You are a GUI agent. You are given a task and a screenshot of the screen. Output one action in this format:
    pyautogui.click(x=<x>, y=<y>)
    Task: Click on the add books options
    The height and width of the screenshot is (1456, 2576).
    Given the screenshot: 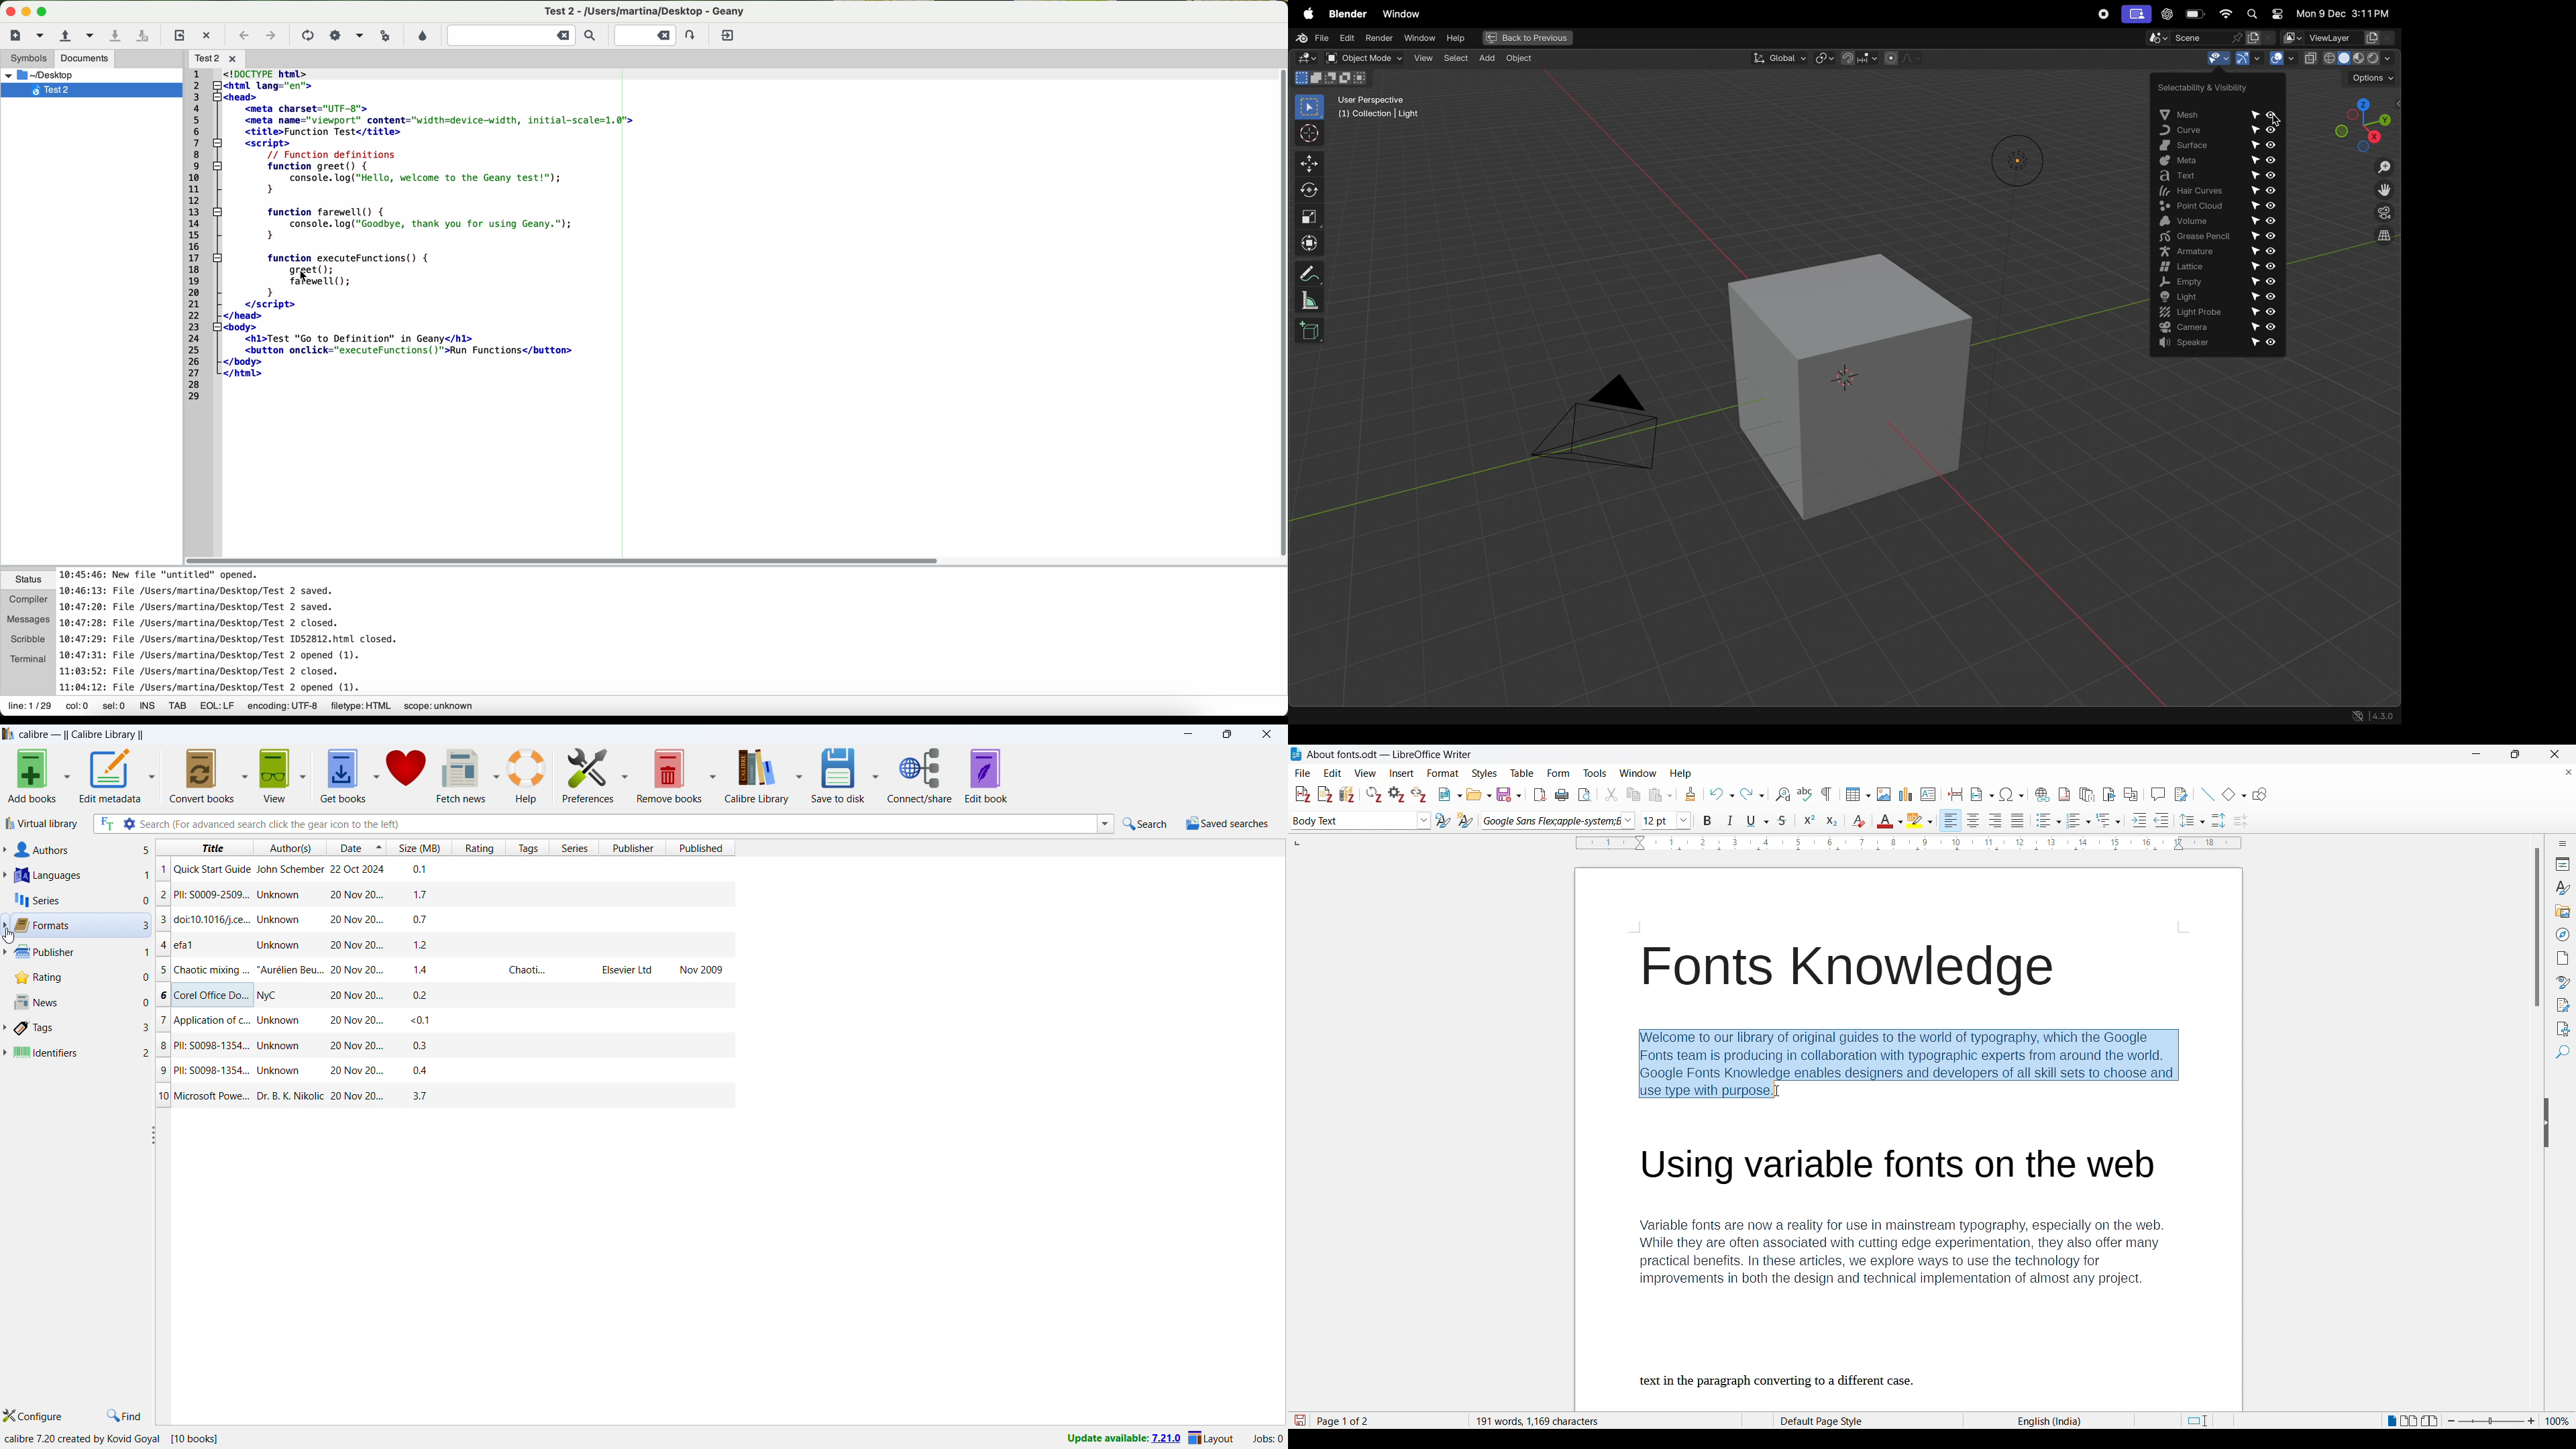 What is the action you would take?
    pyautogui.click(x=67, y=775)
    